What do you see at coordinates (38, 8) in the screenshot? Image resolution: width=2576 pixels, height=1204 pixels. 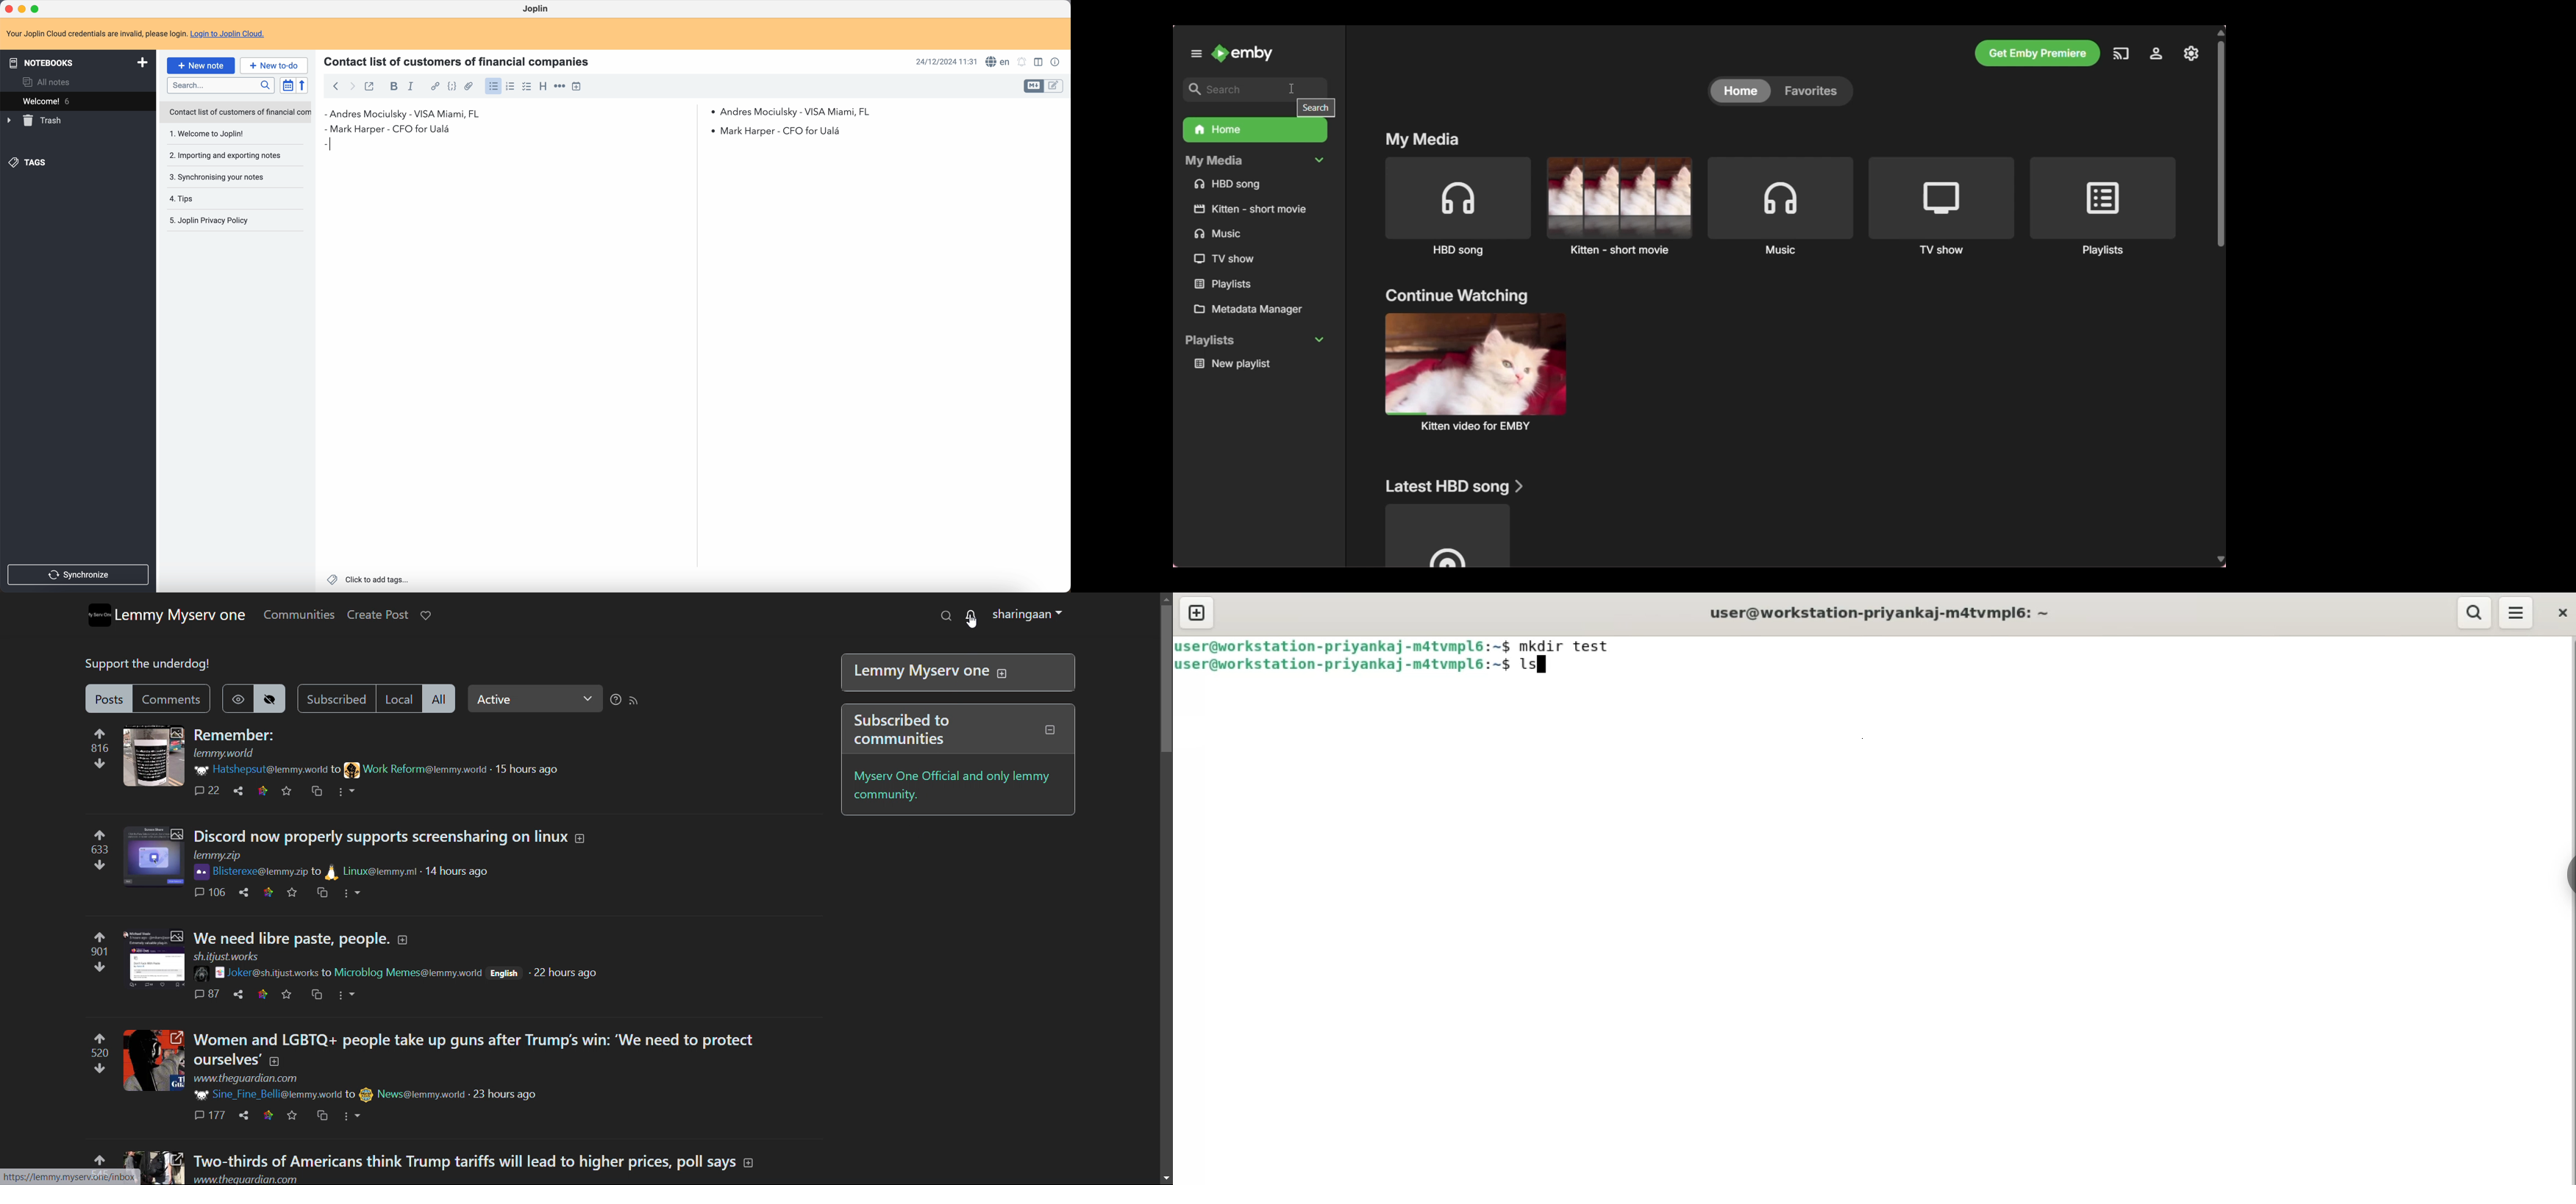 I see `maximize` at bounding box center [38, 8].